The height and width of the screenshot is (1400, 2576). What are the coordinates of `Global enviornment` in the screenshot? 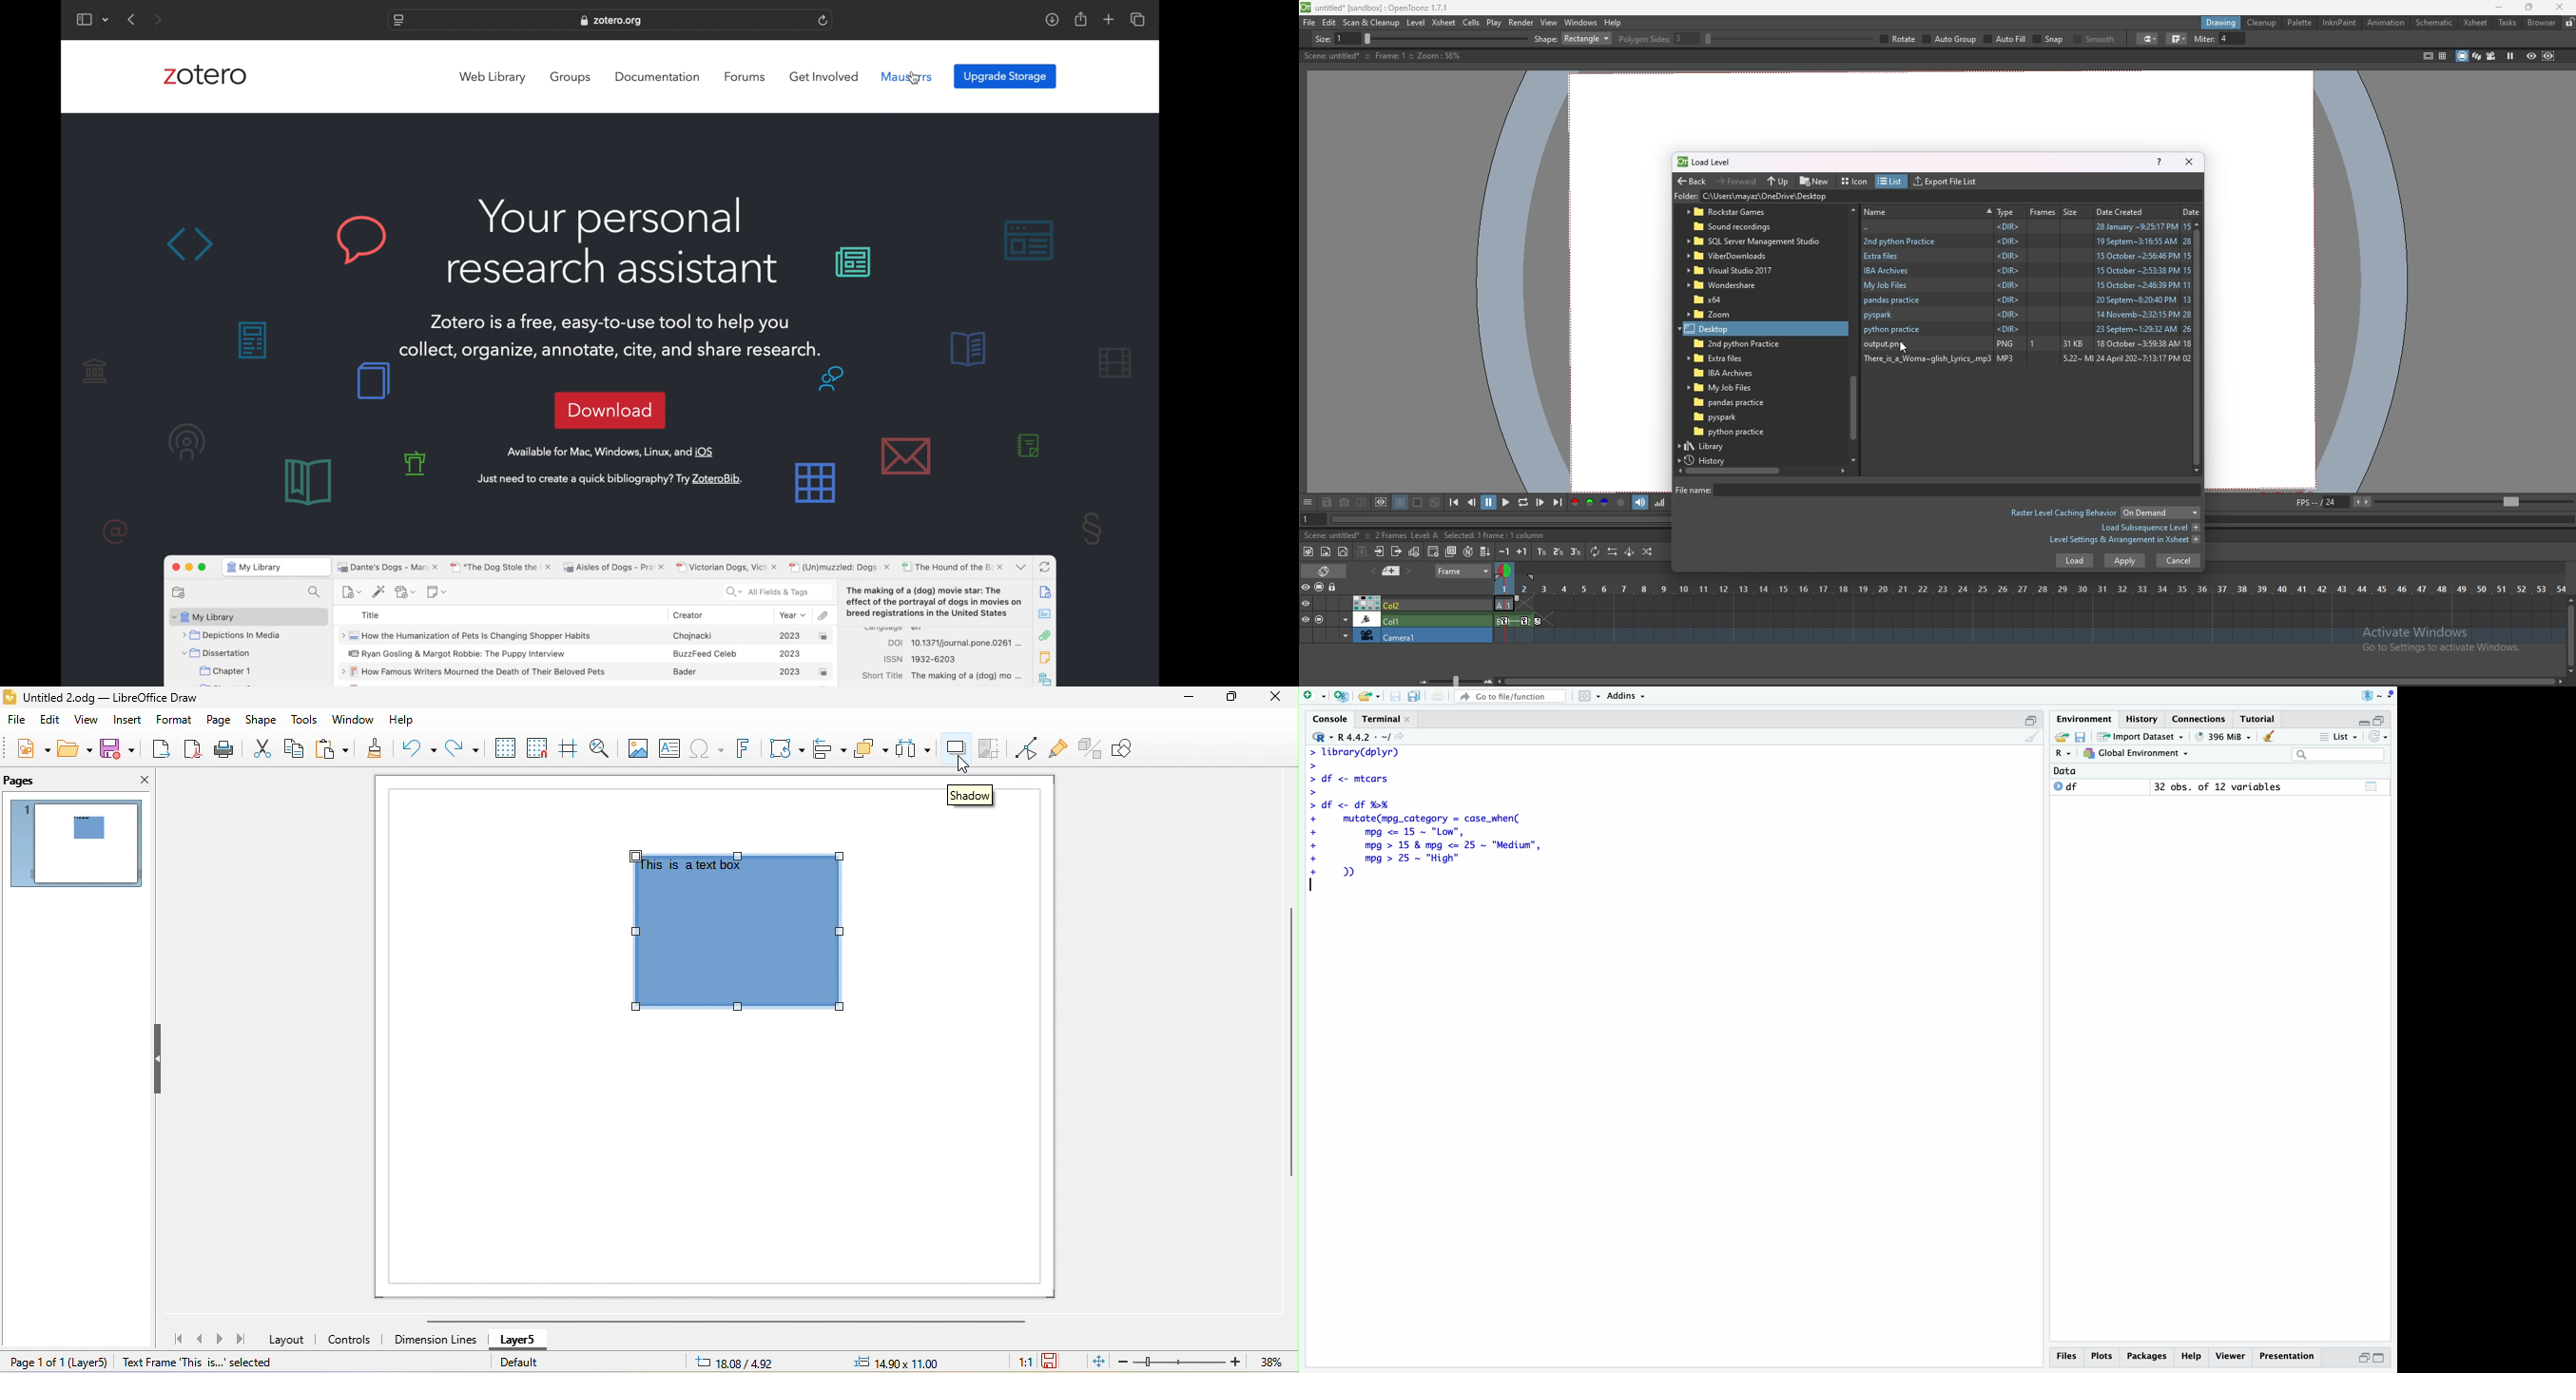 It's located at (2136, 753).